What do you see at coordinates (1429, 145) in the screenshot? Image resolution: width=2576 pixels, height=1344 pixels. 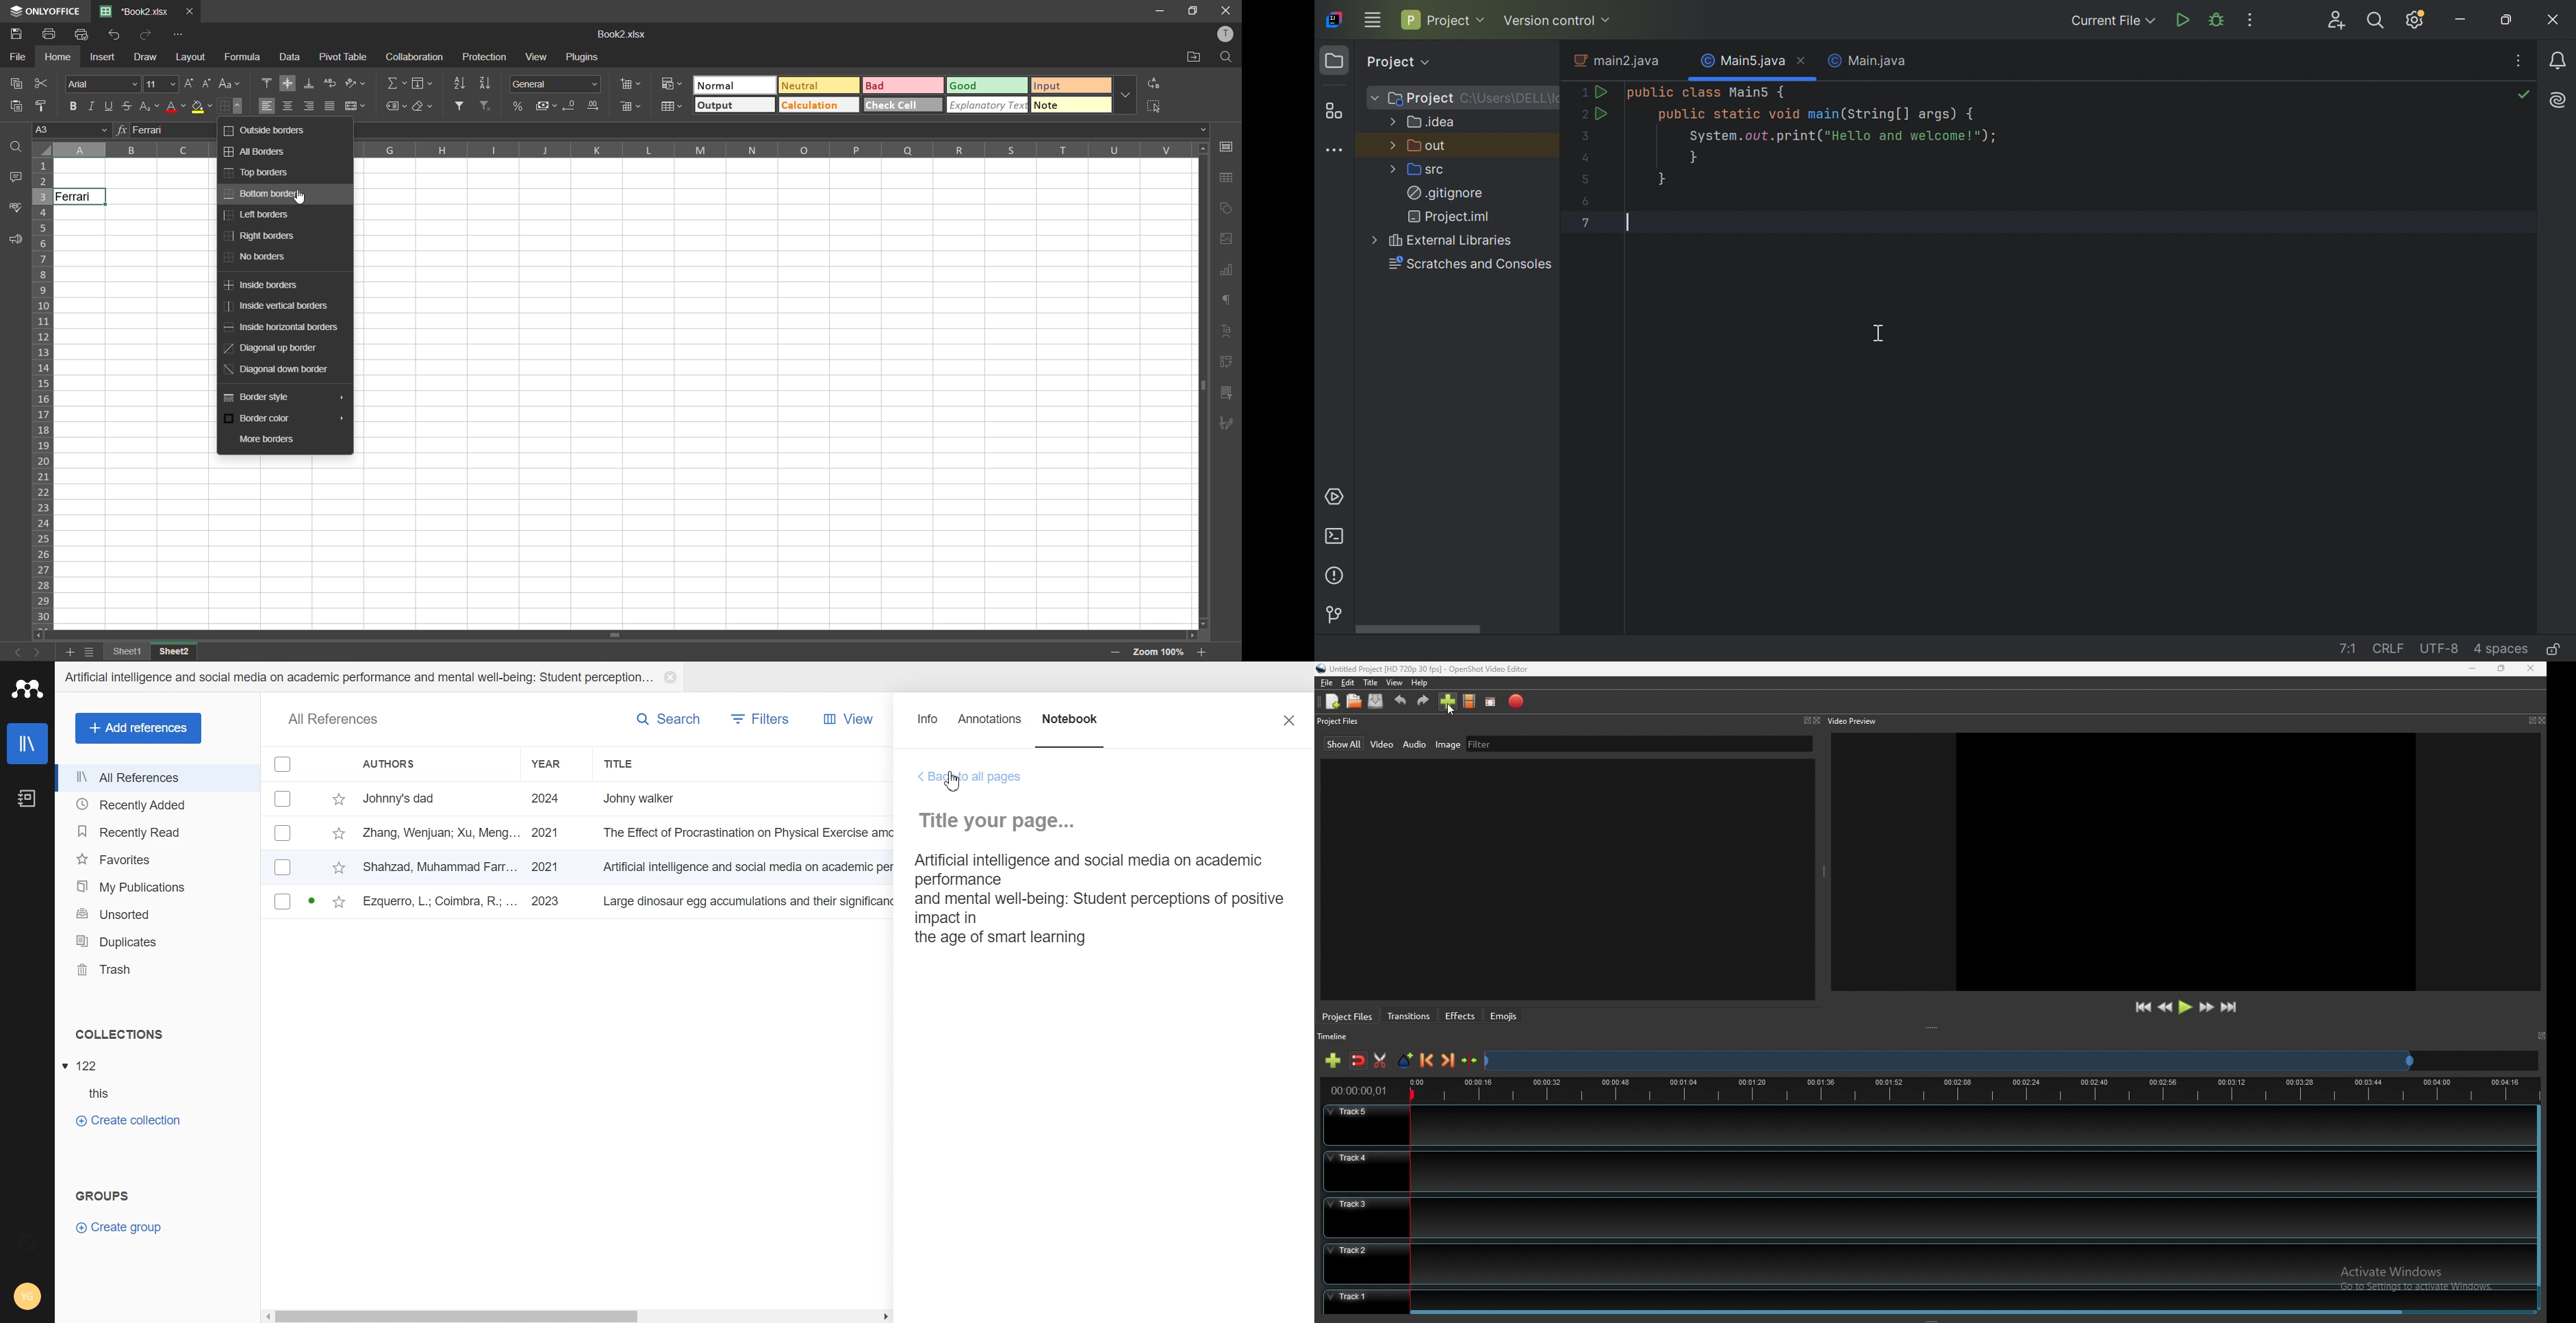 I see `out` at bounding box center [1429, 145].